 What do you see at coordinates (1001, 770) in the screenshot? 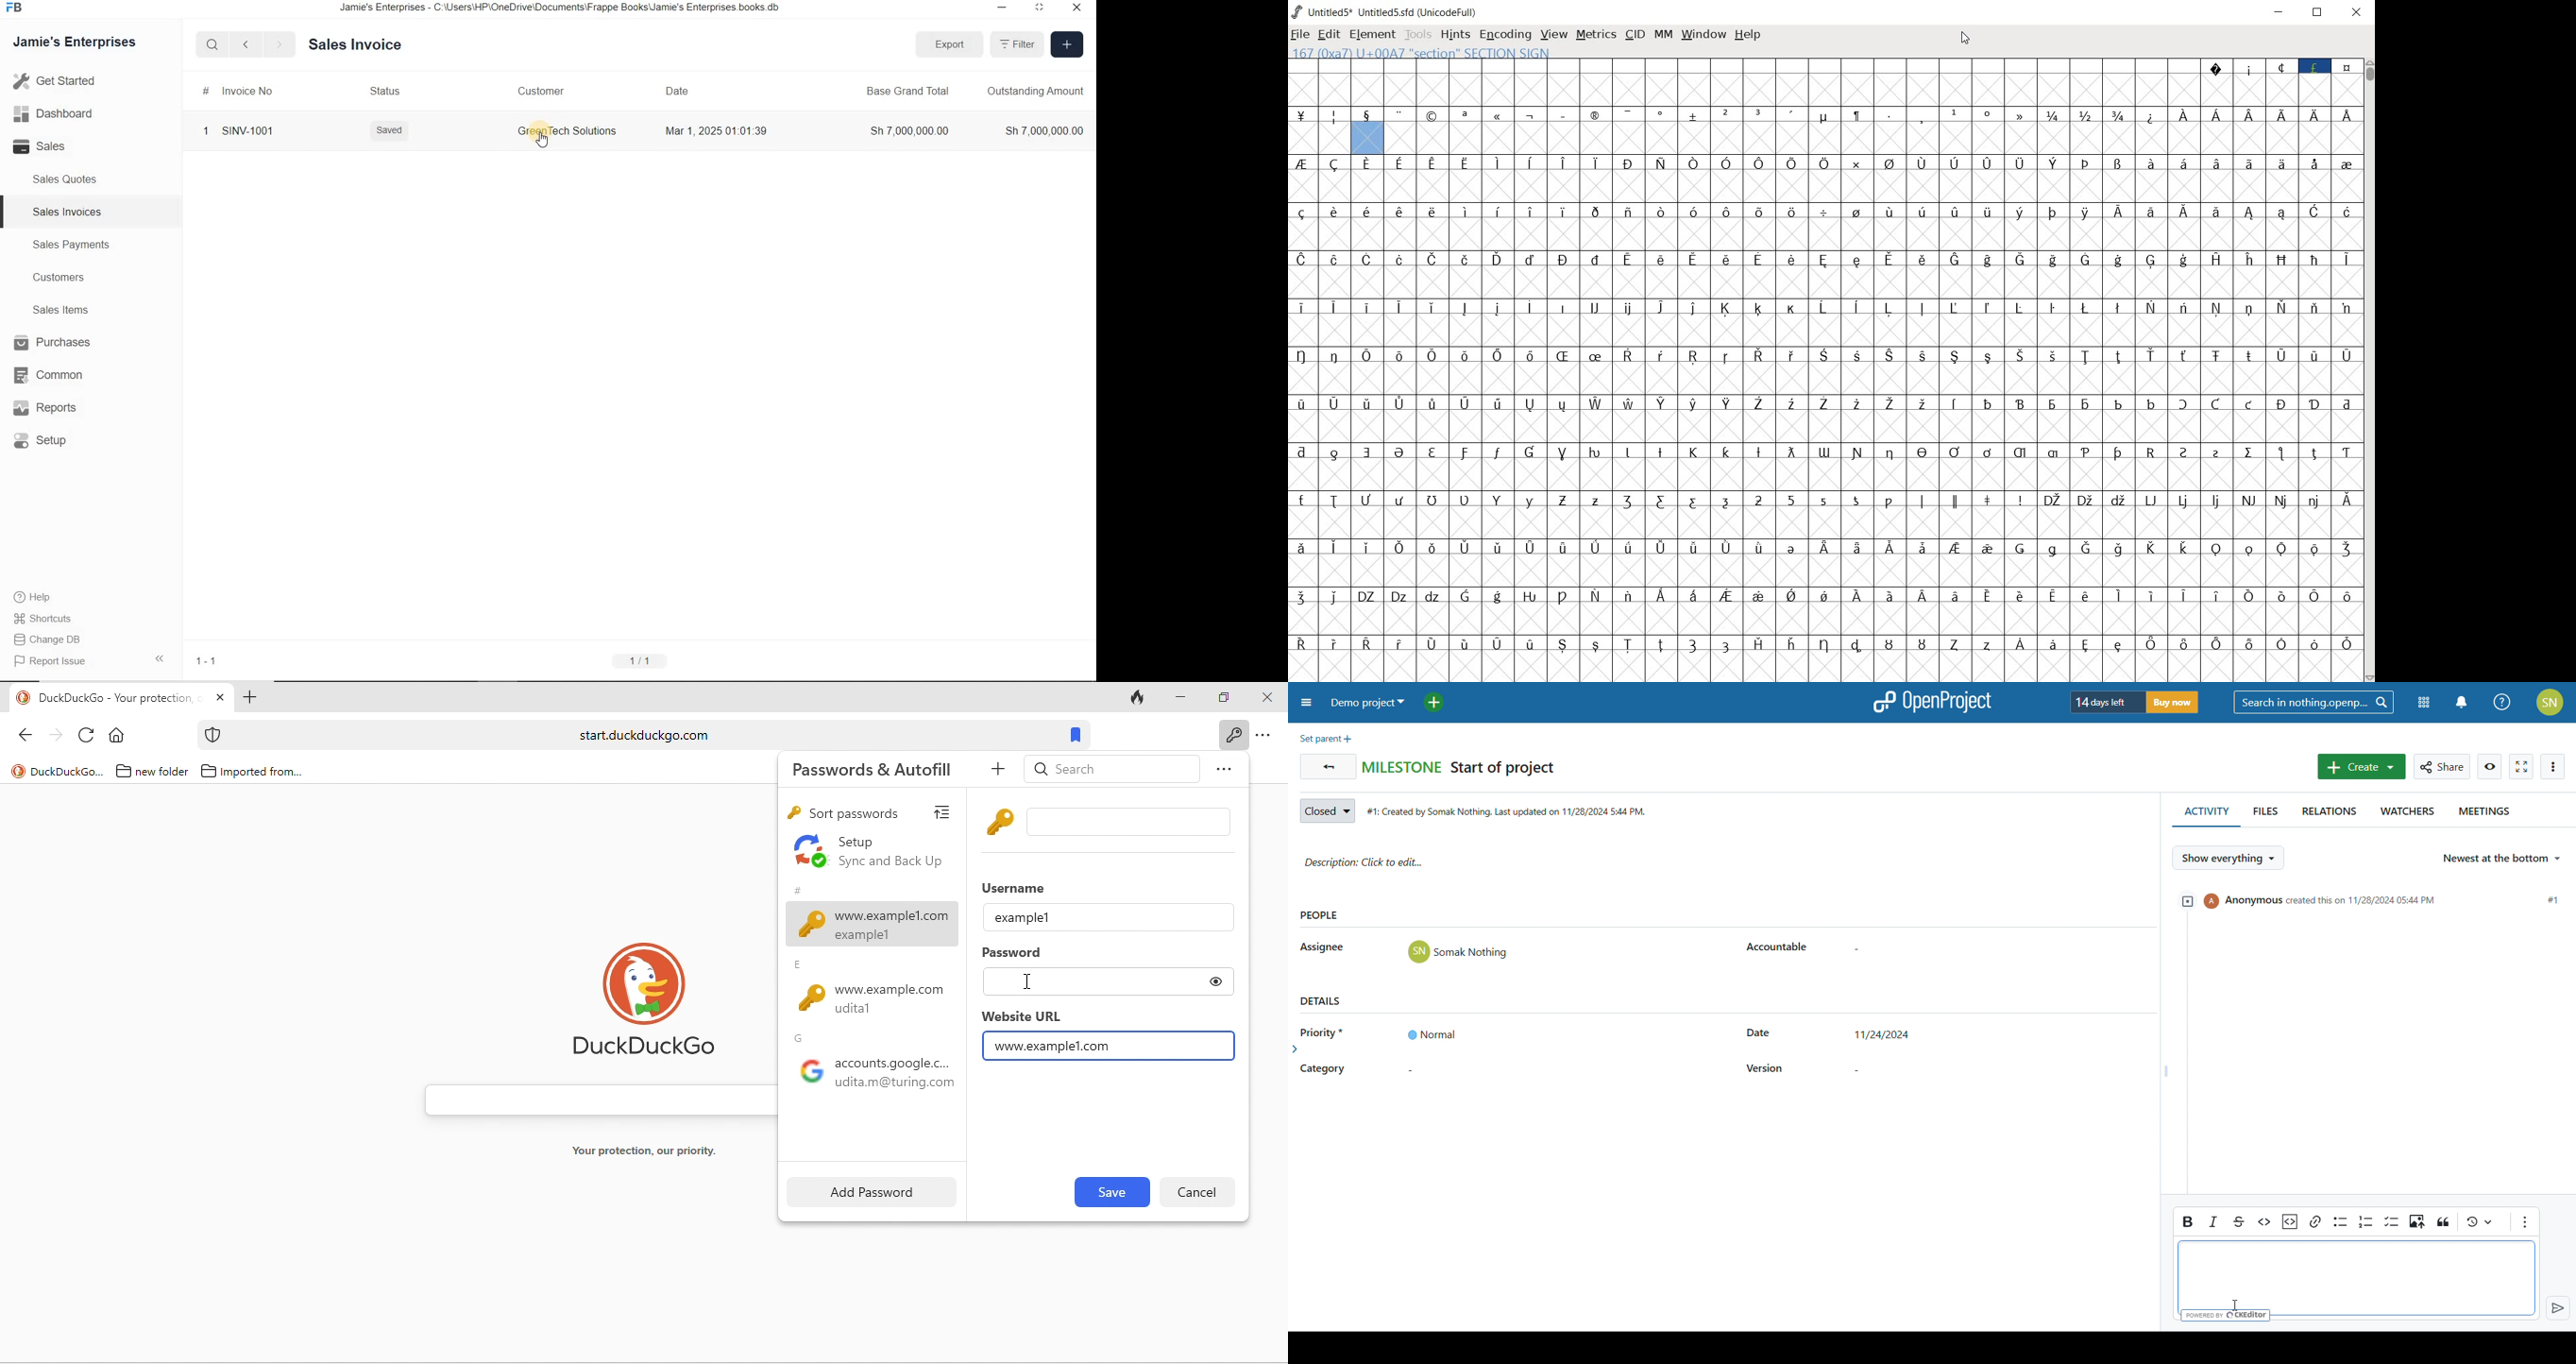
I see `add` at bounding box center [1001, 770].